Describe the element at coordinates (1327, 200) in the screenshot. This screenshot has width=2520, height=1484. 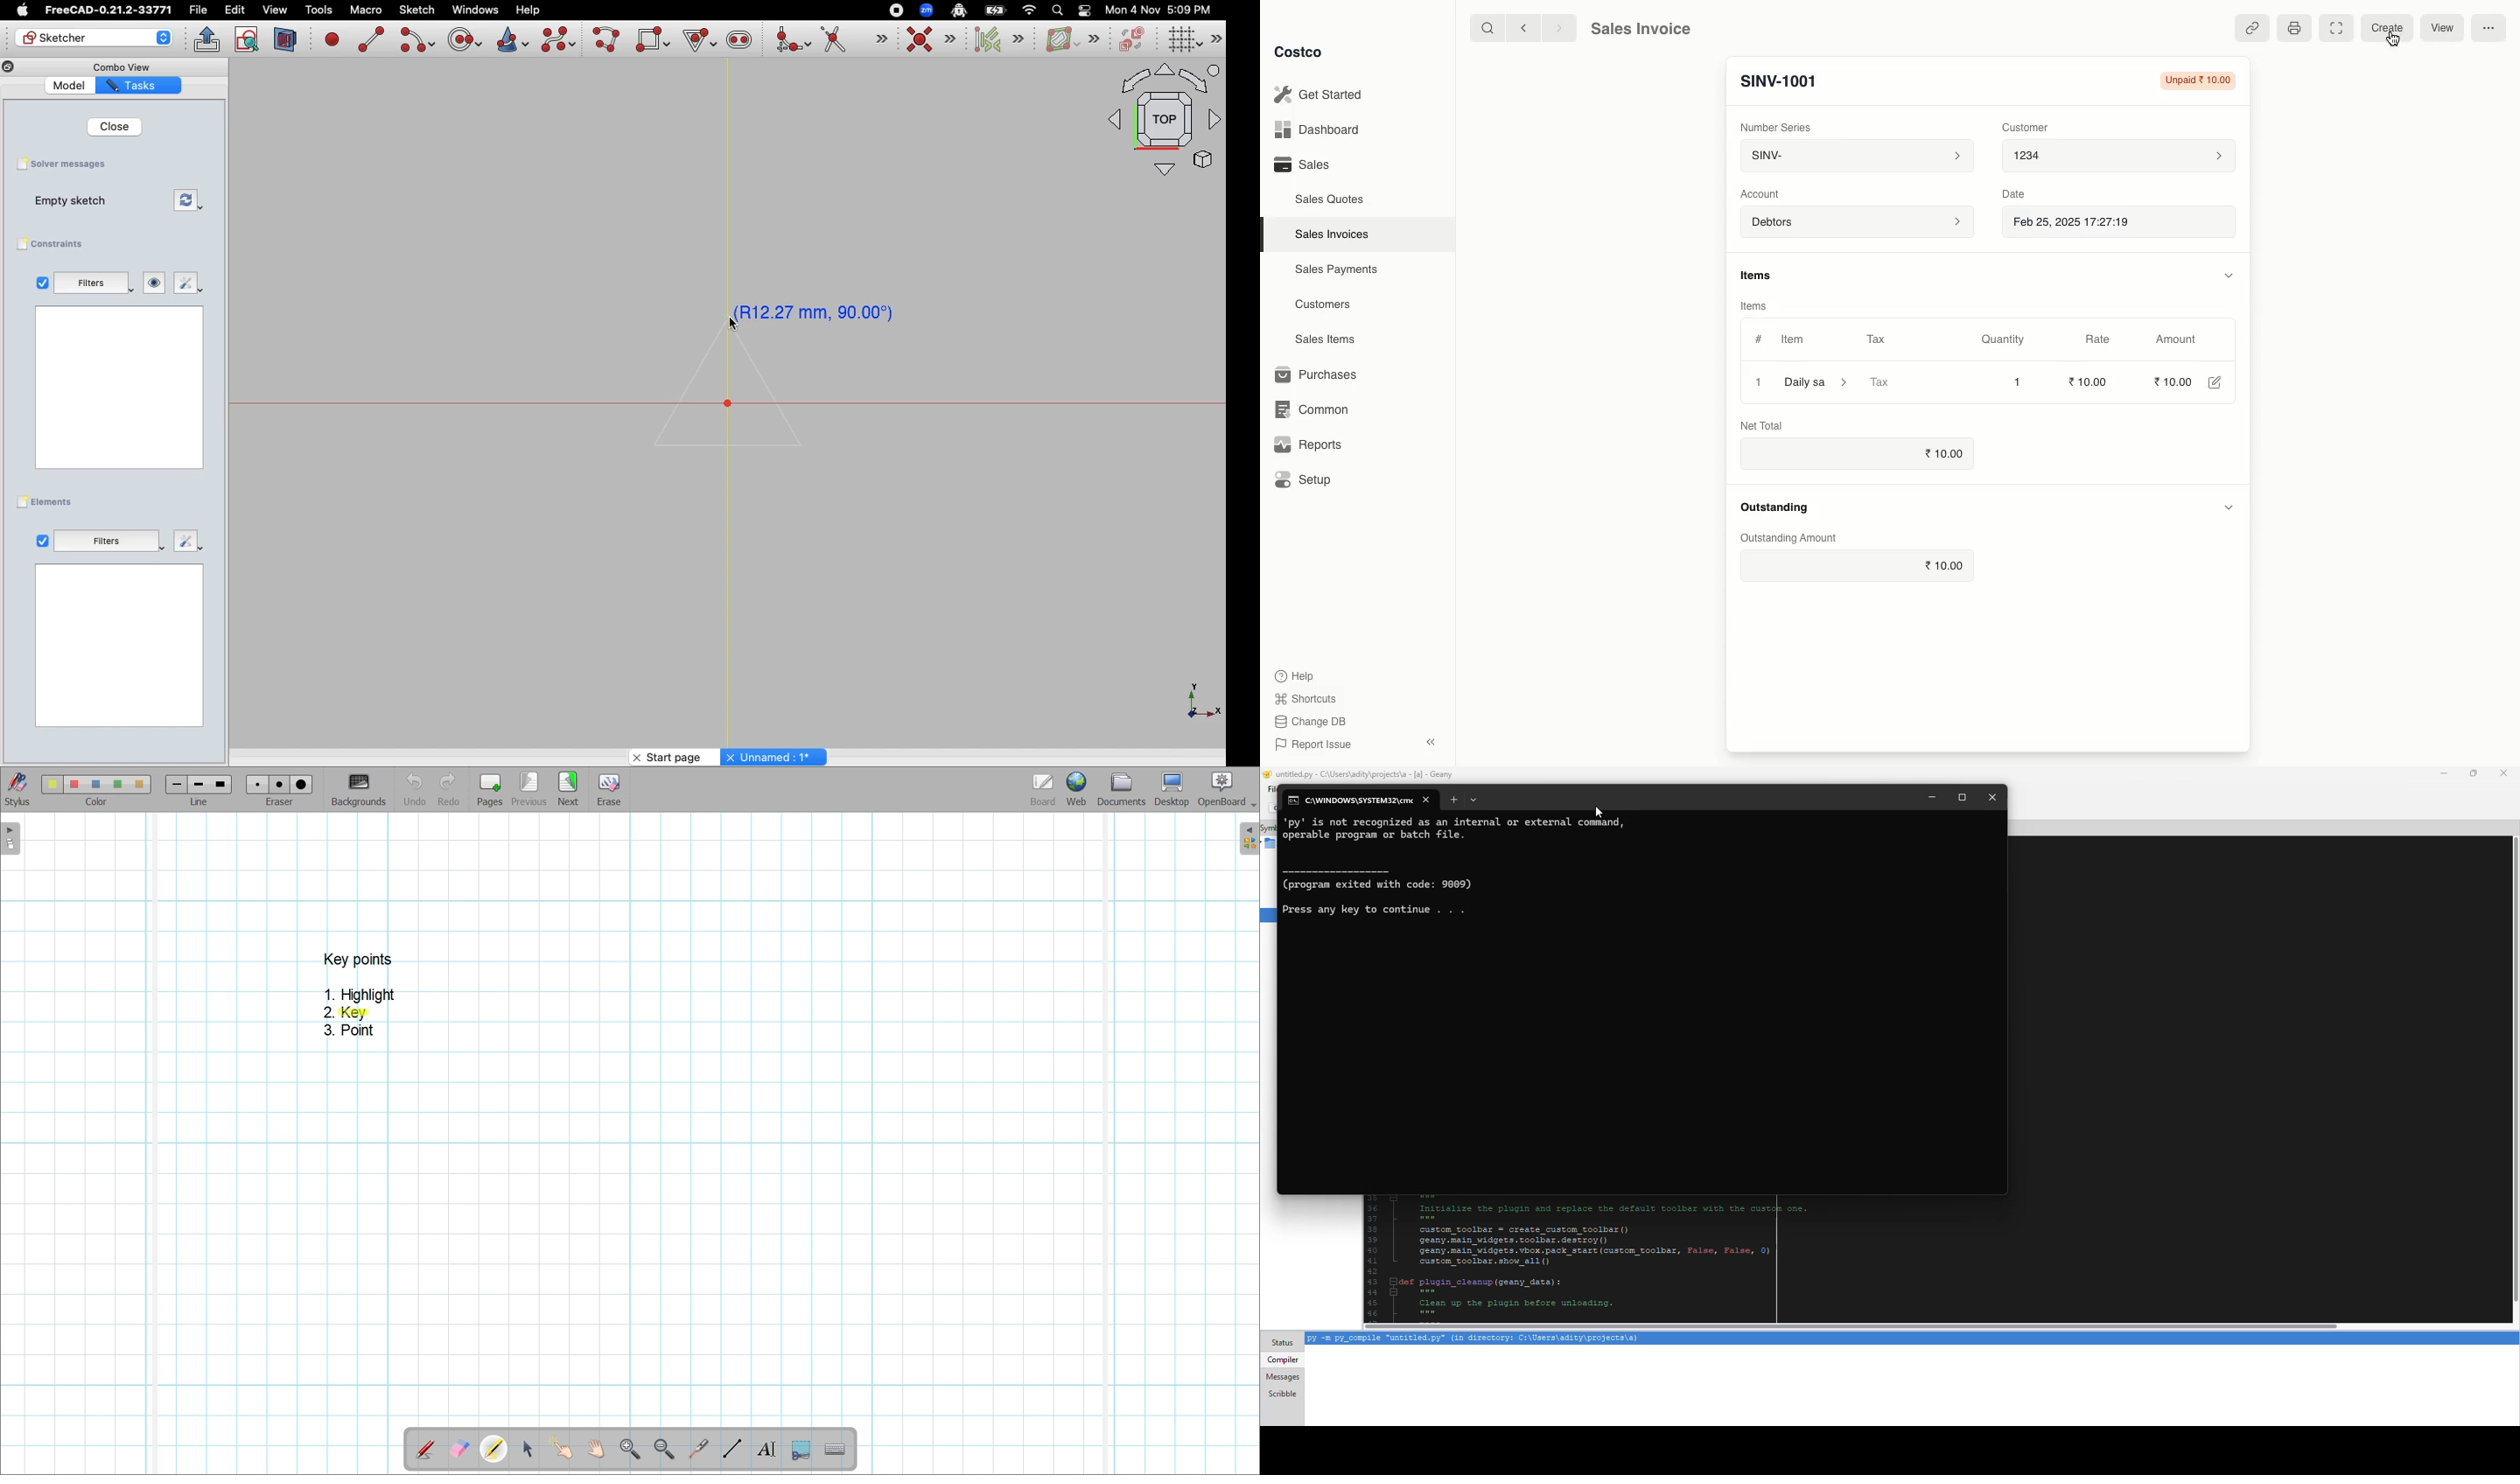
I see `Sales Quotes` at that location.